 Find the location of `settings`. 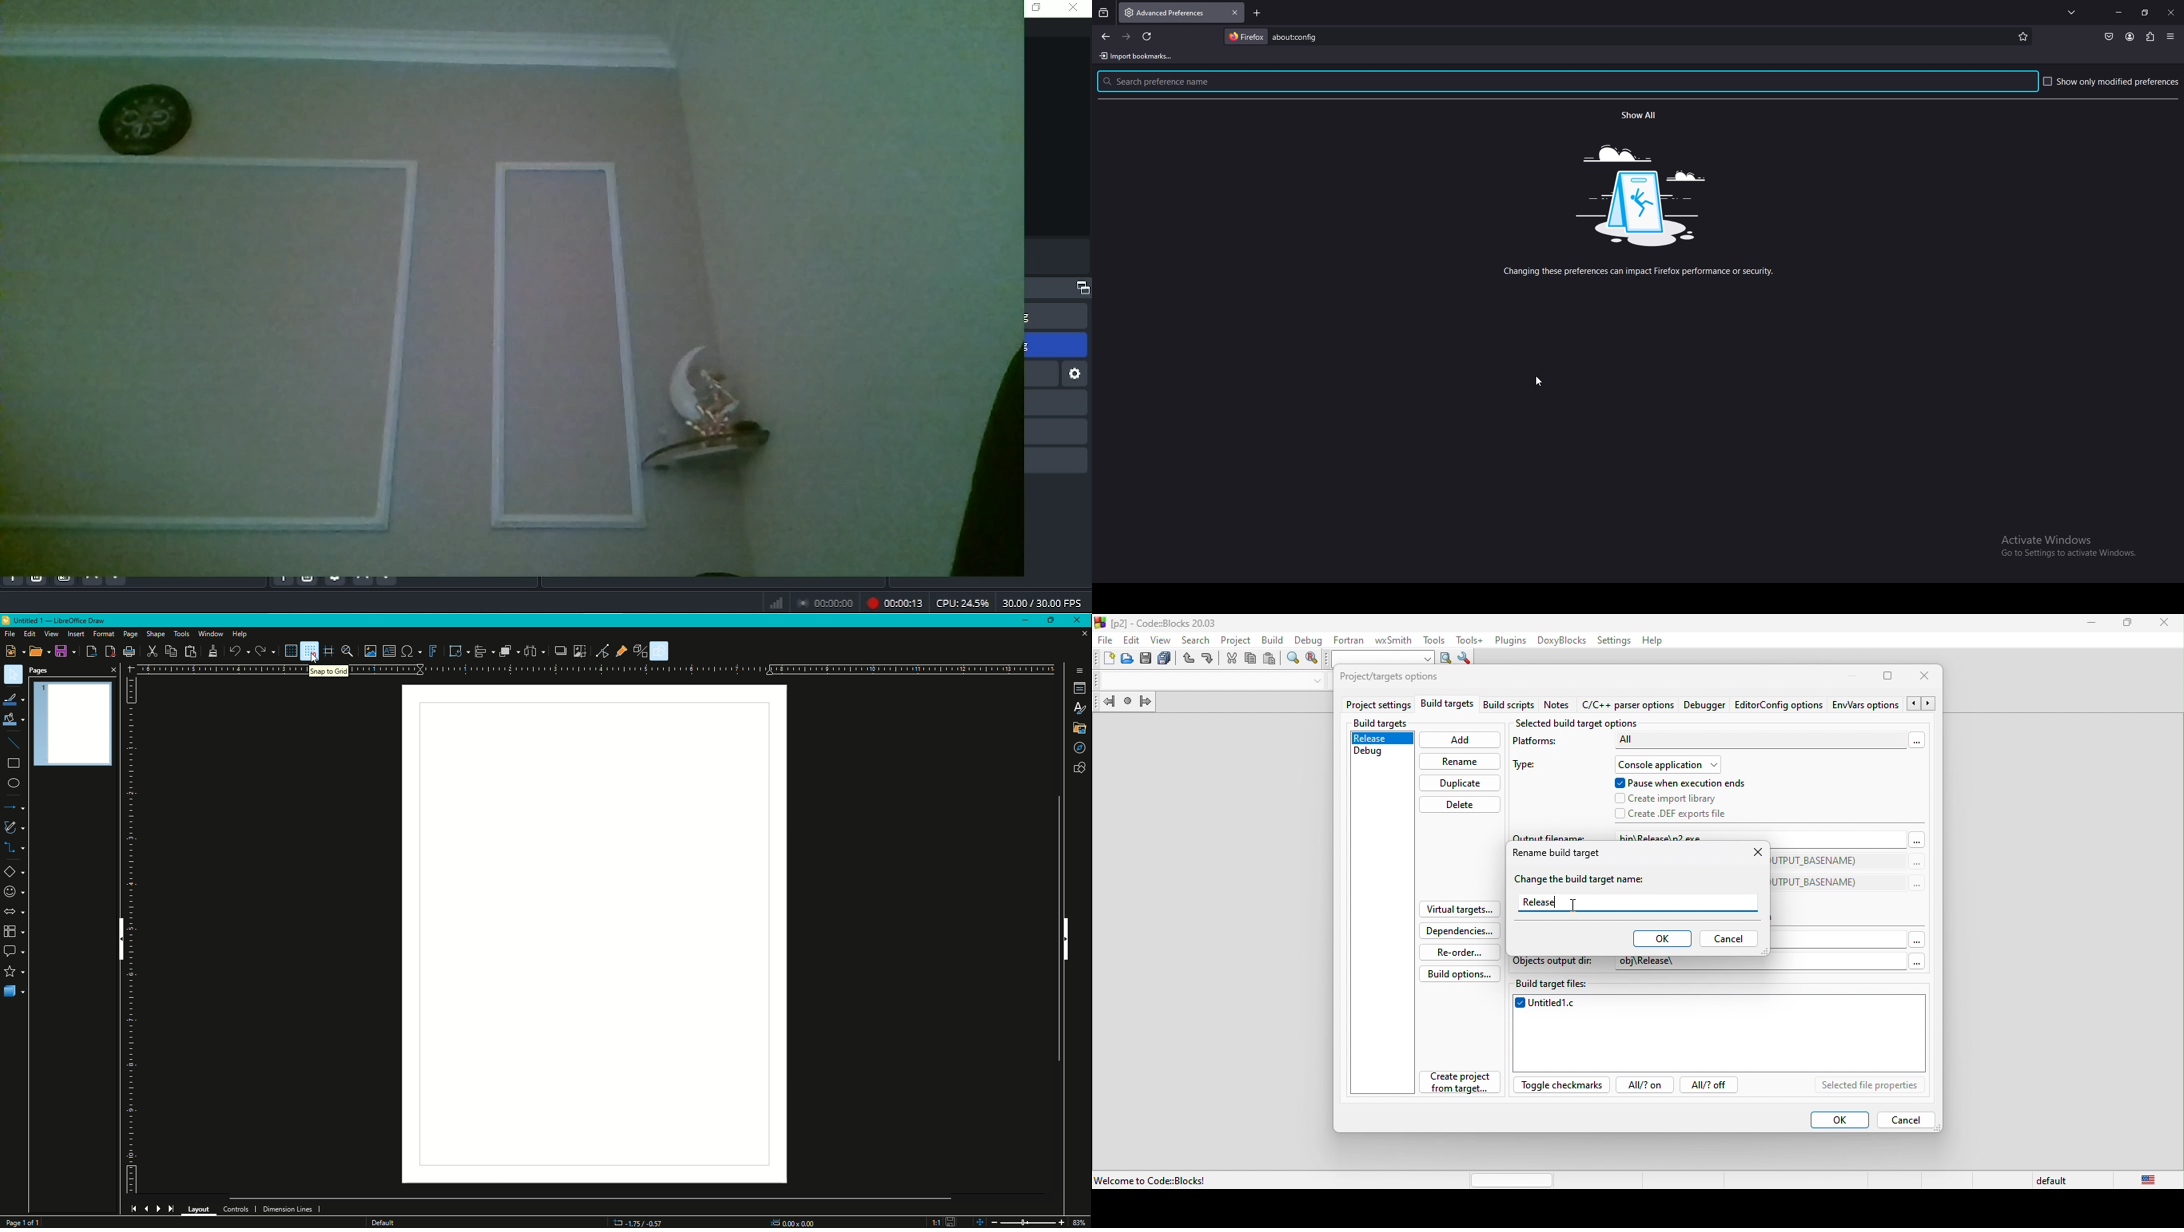

settings is located at coordinates (1075, 377).